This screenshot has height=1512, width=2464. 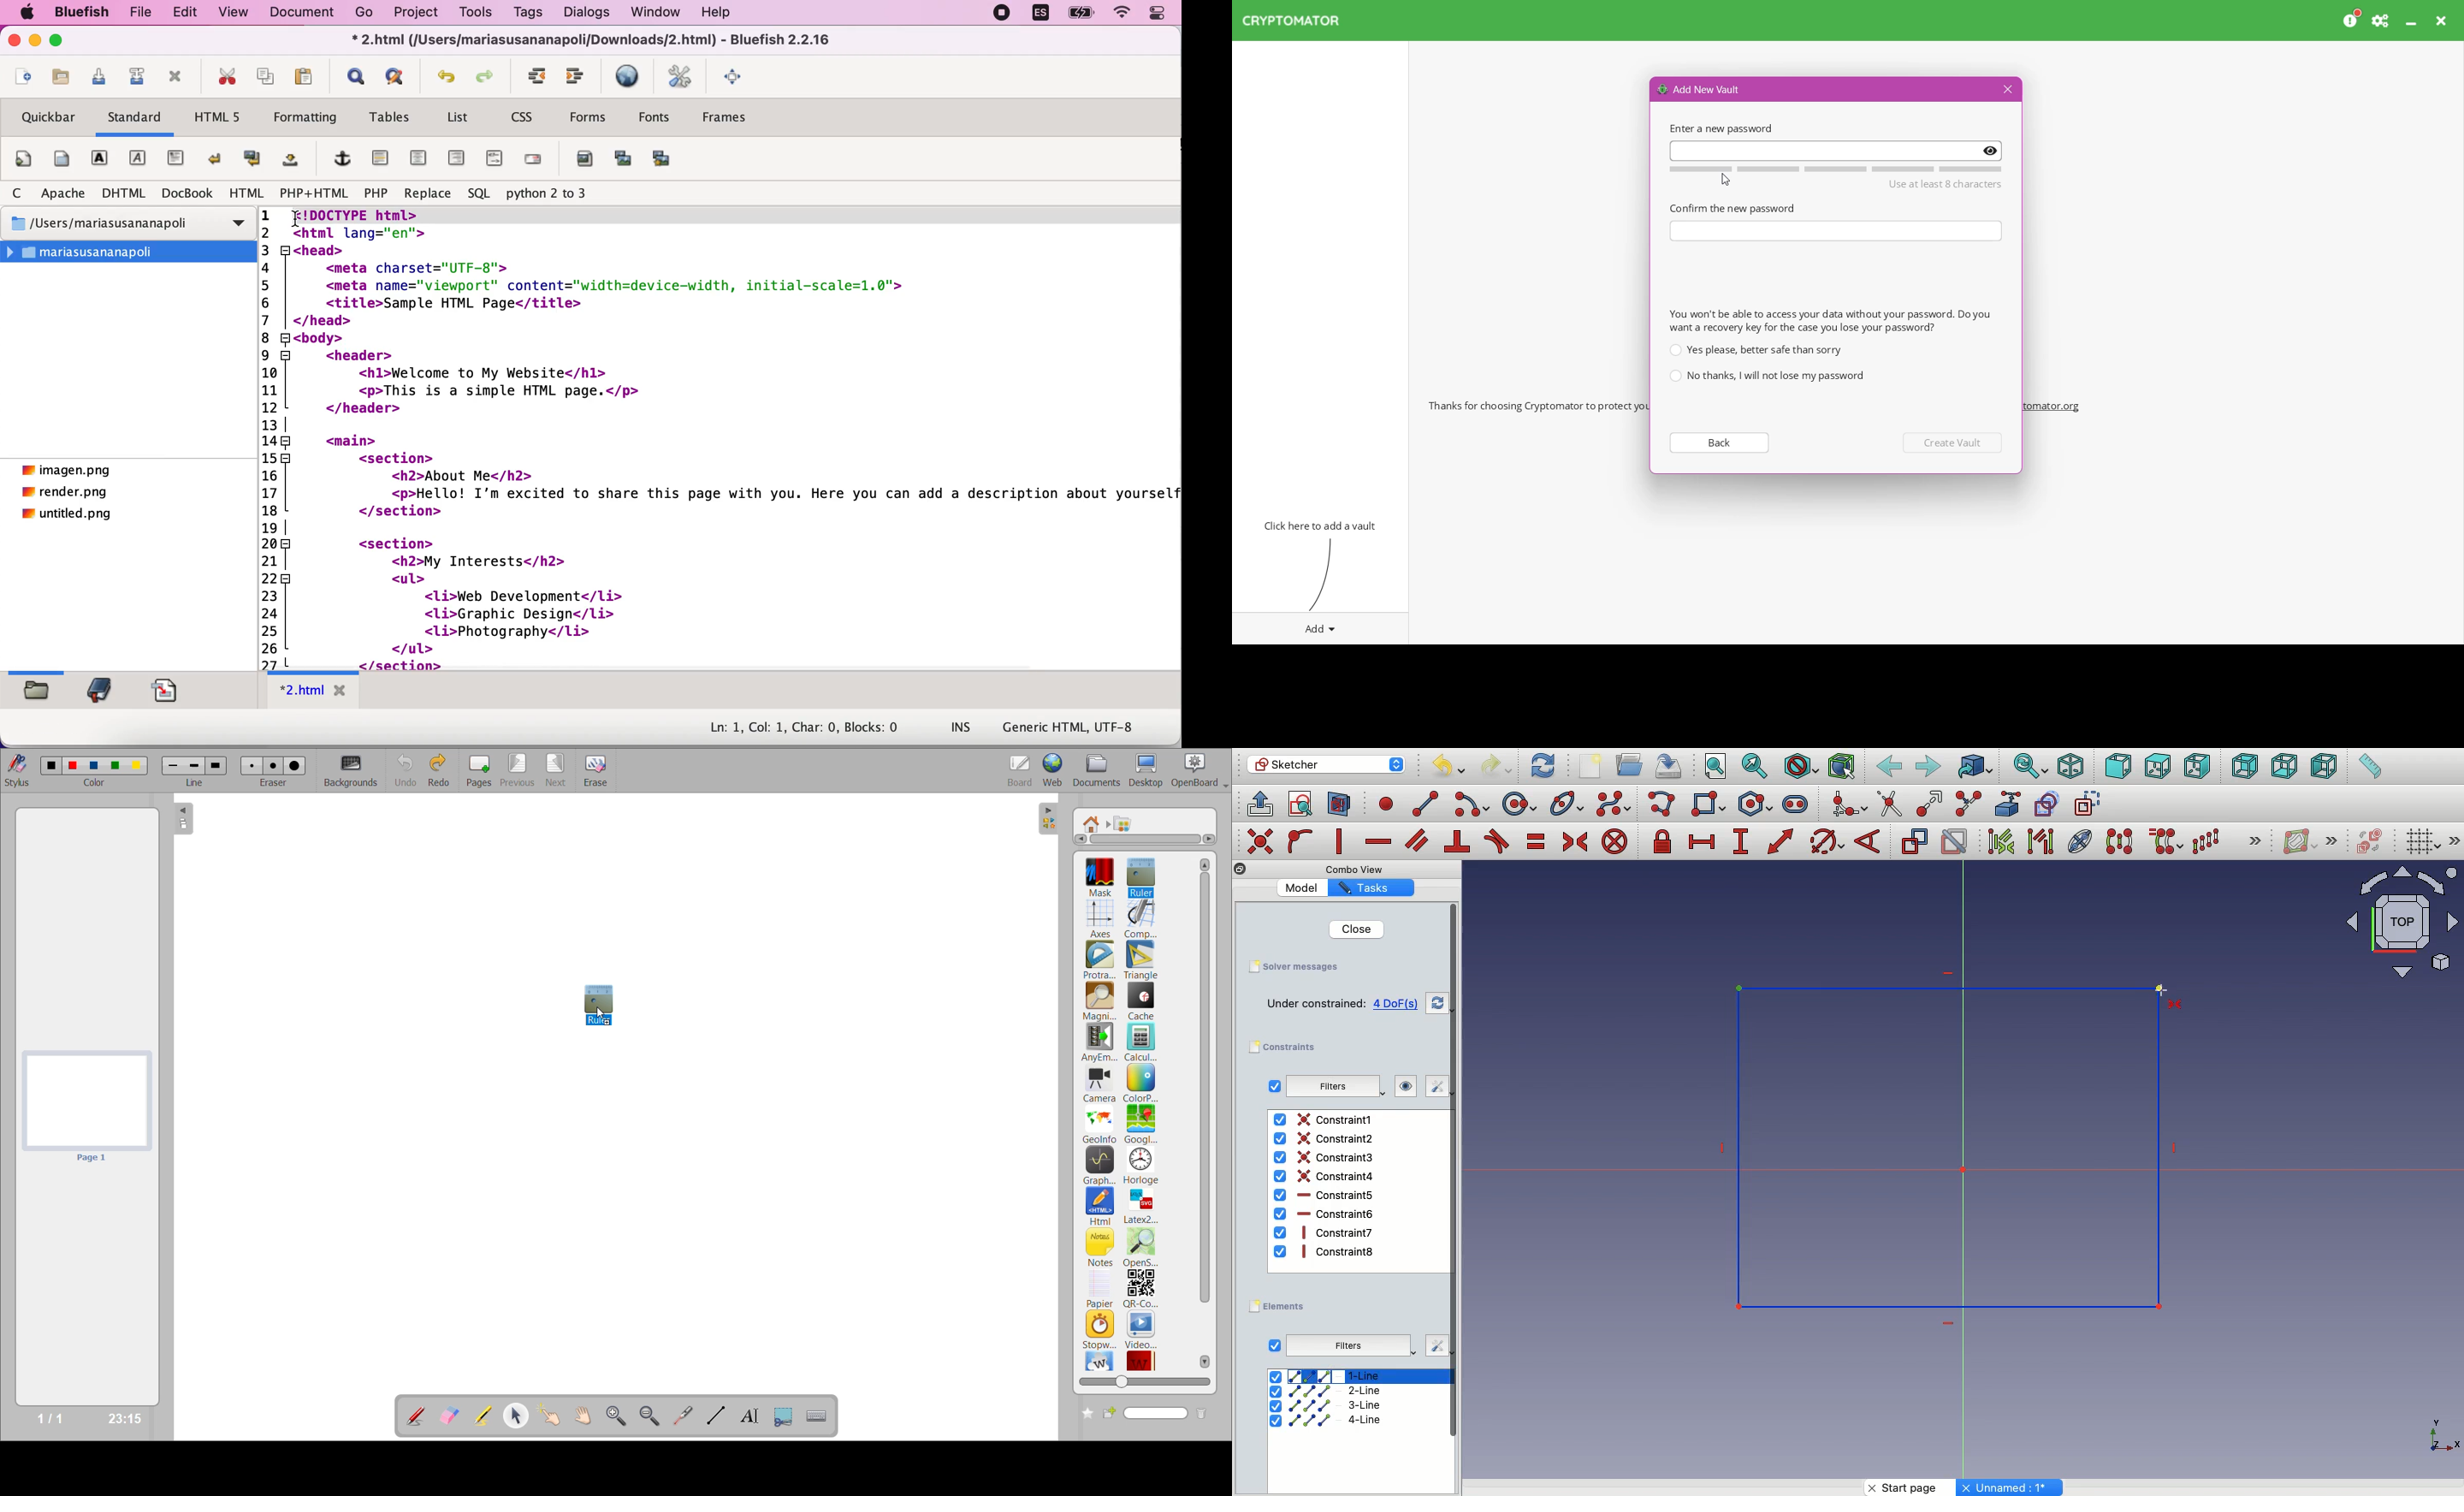 I want to click on tables, so click(x=387, y=119).